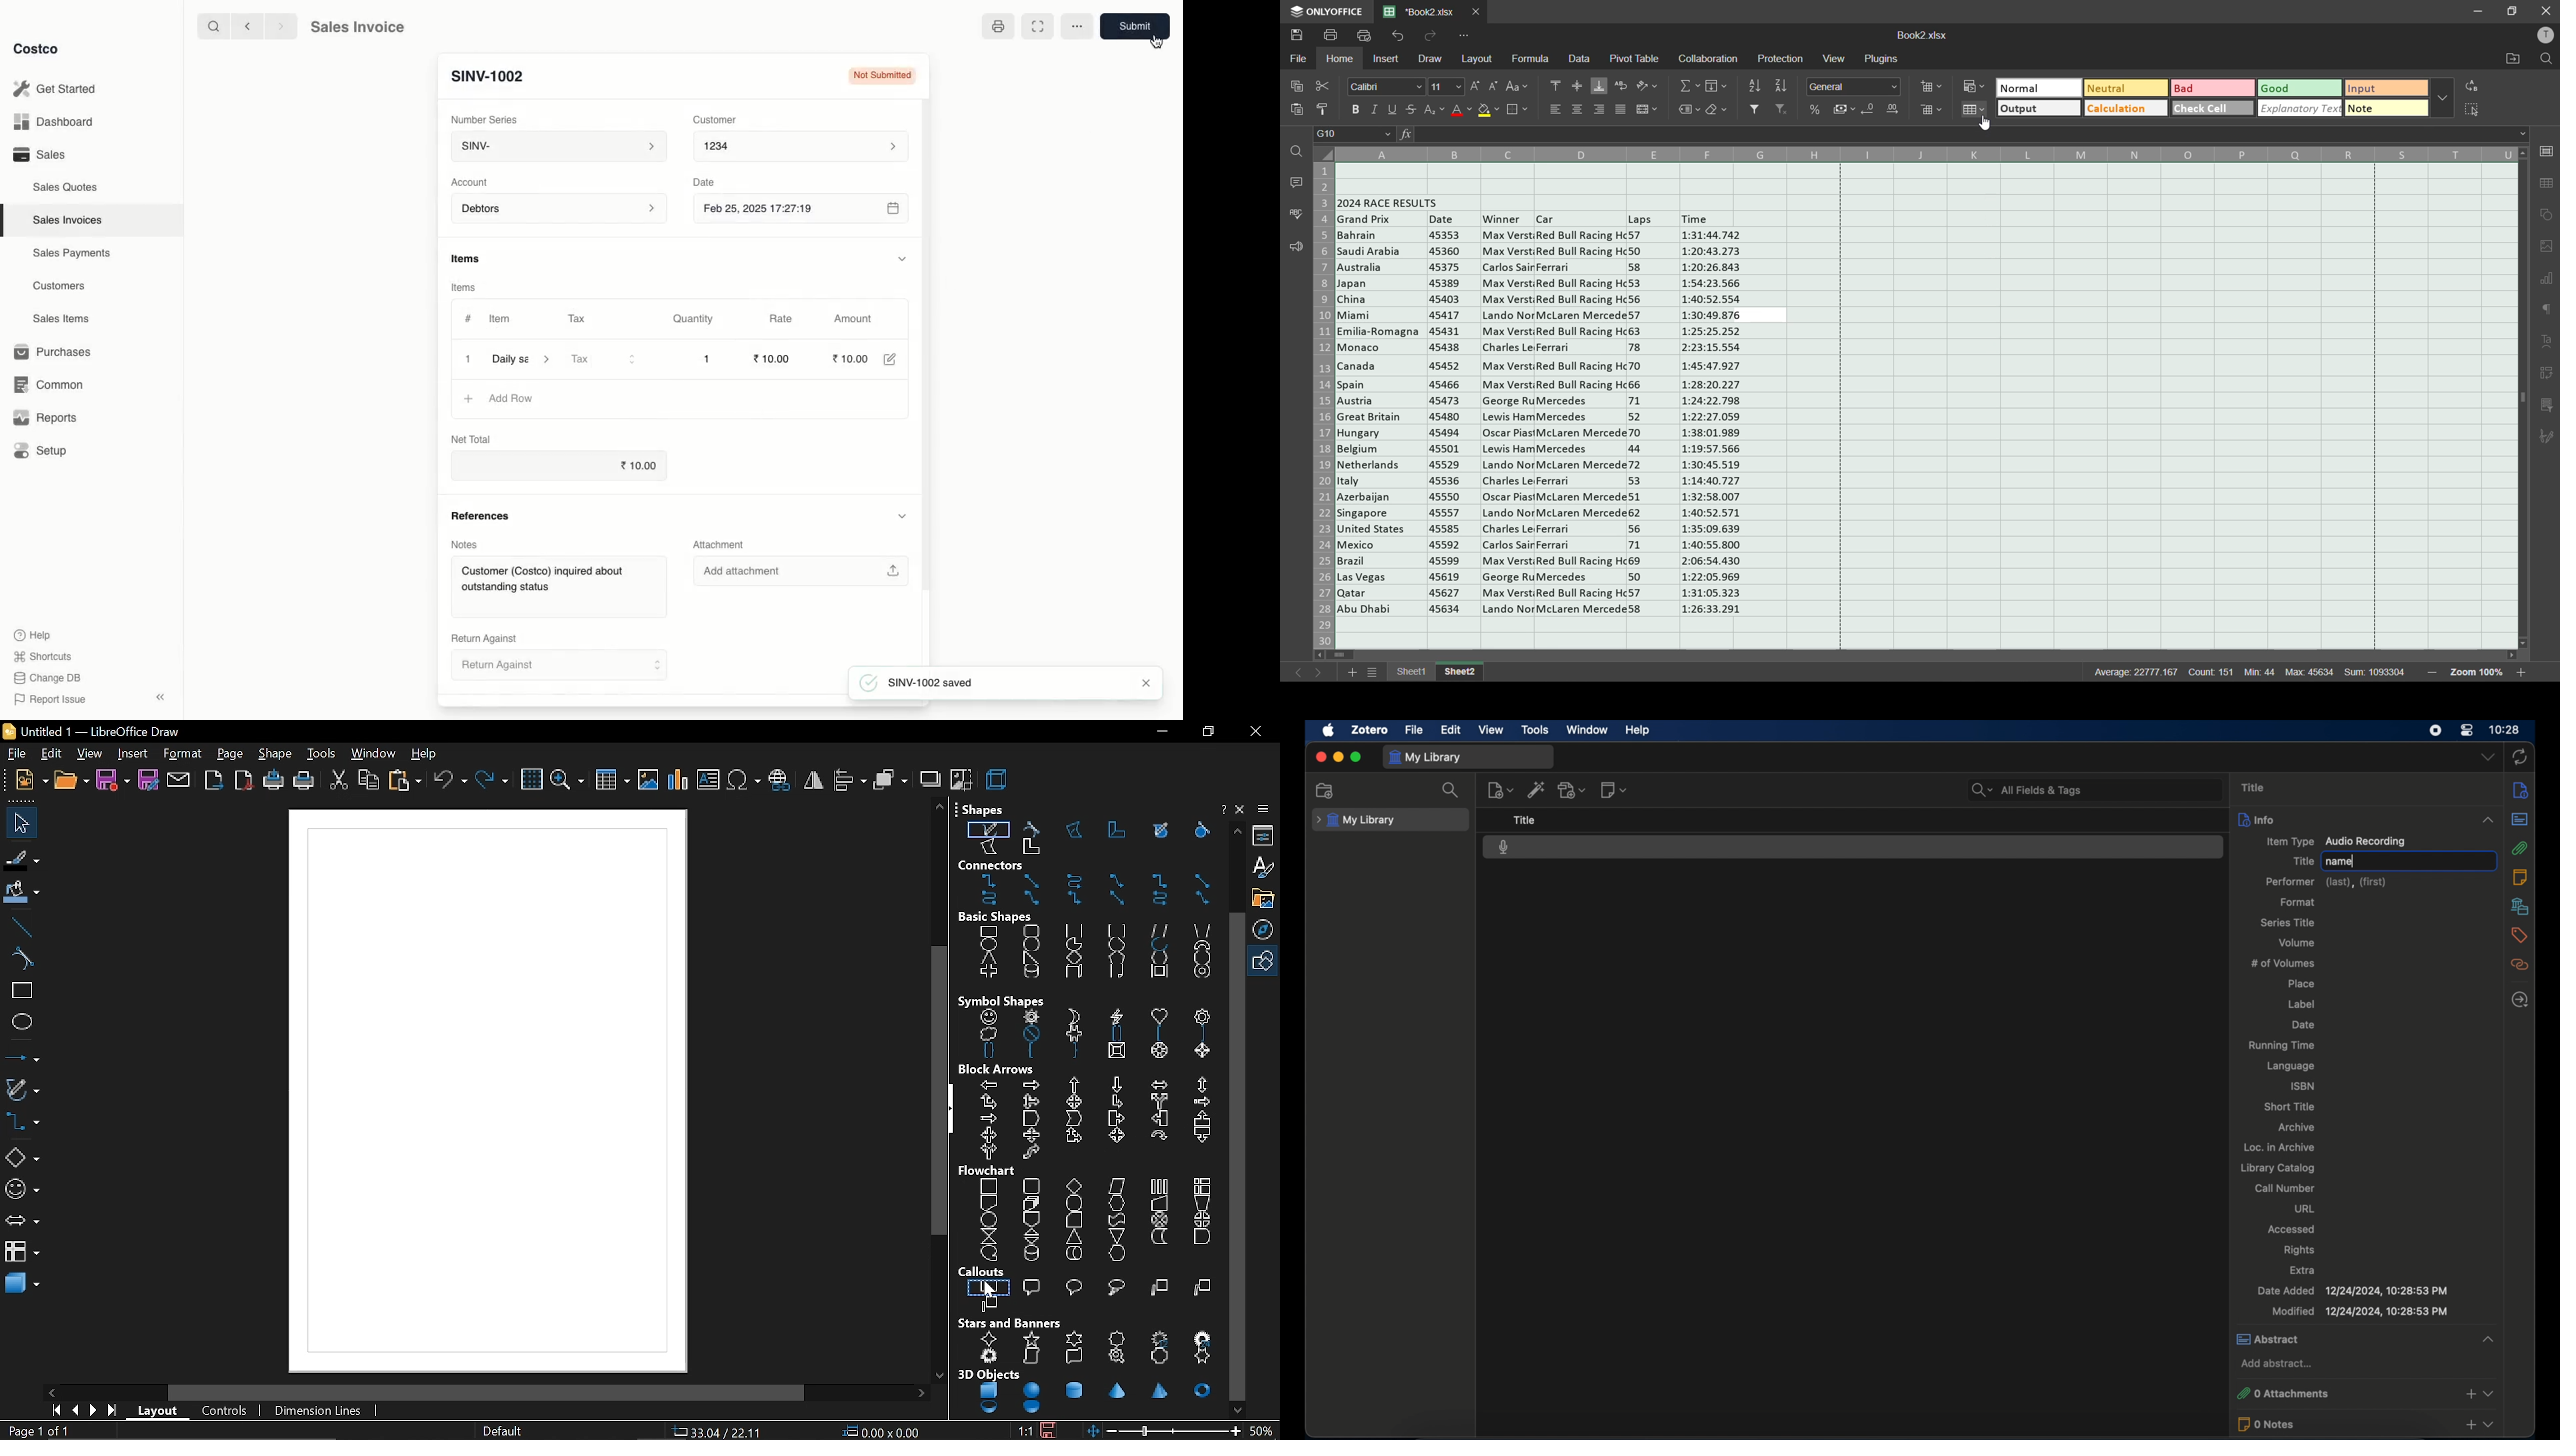 This screenshot has height=1456, width=2576. Describe the element at coordinates (1293, 671) in the screenshot. I see `previous` at that location.